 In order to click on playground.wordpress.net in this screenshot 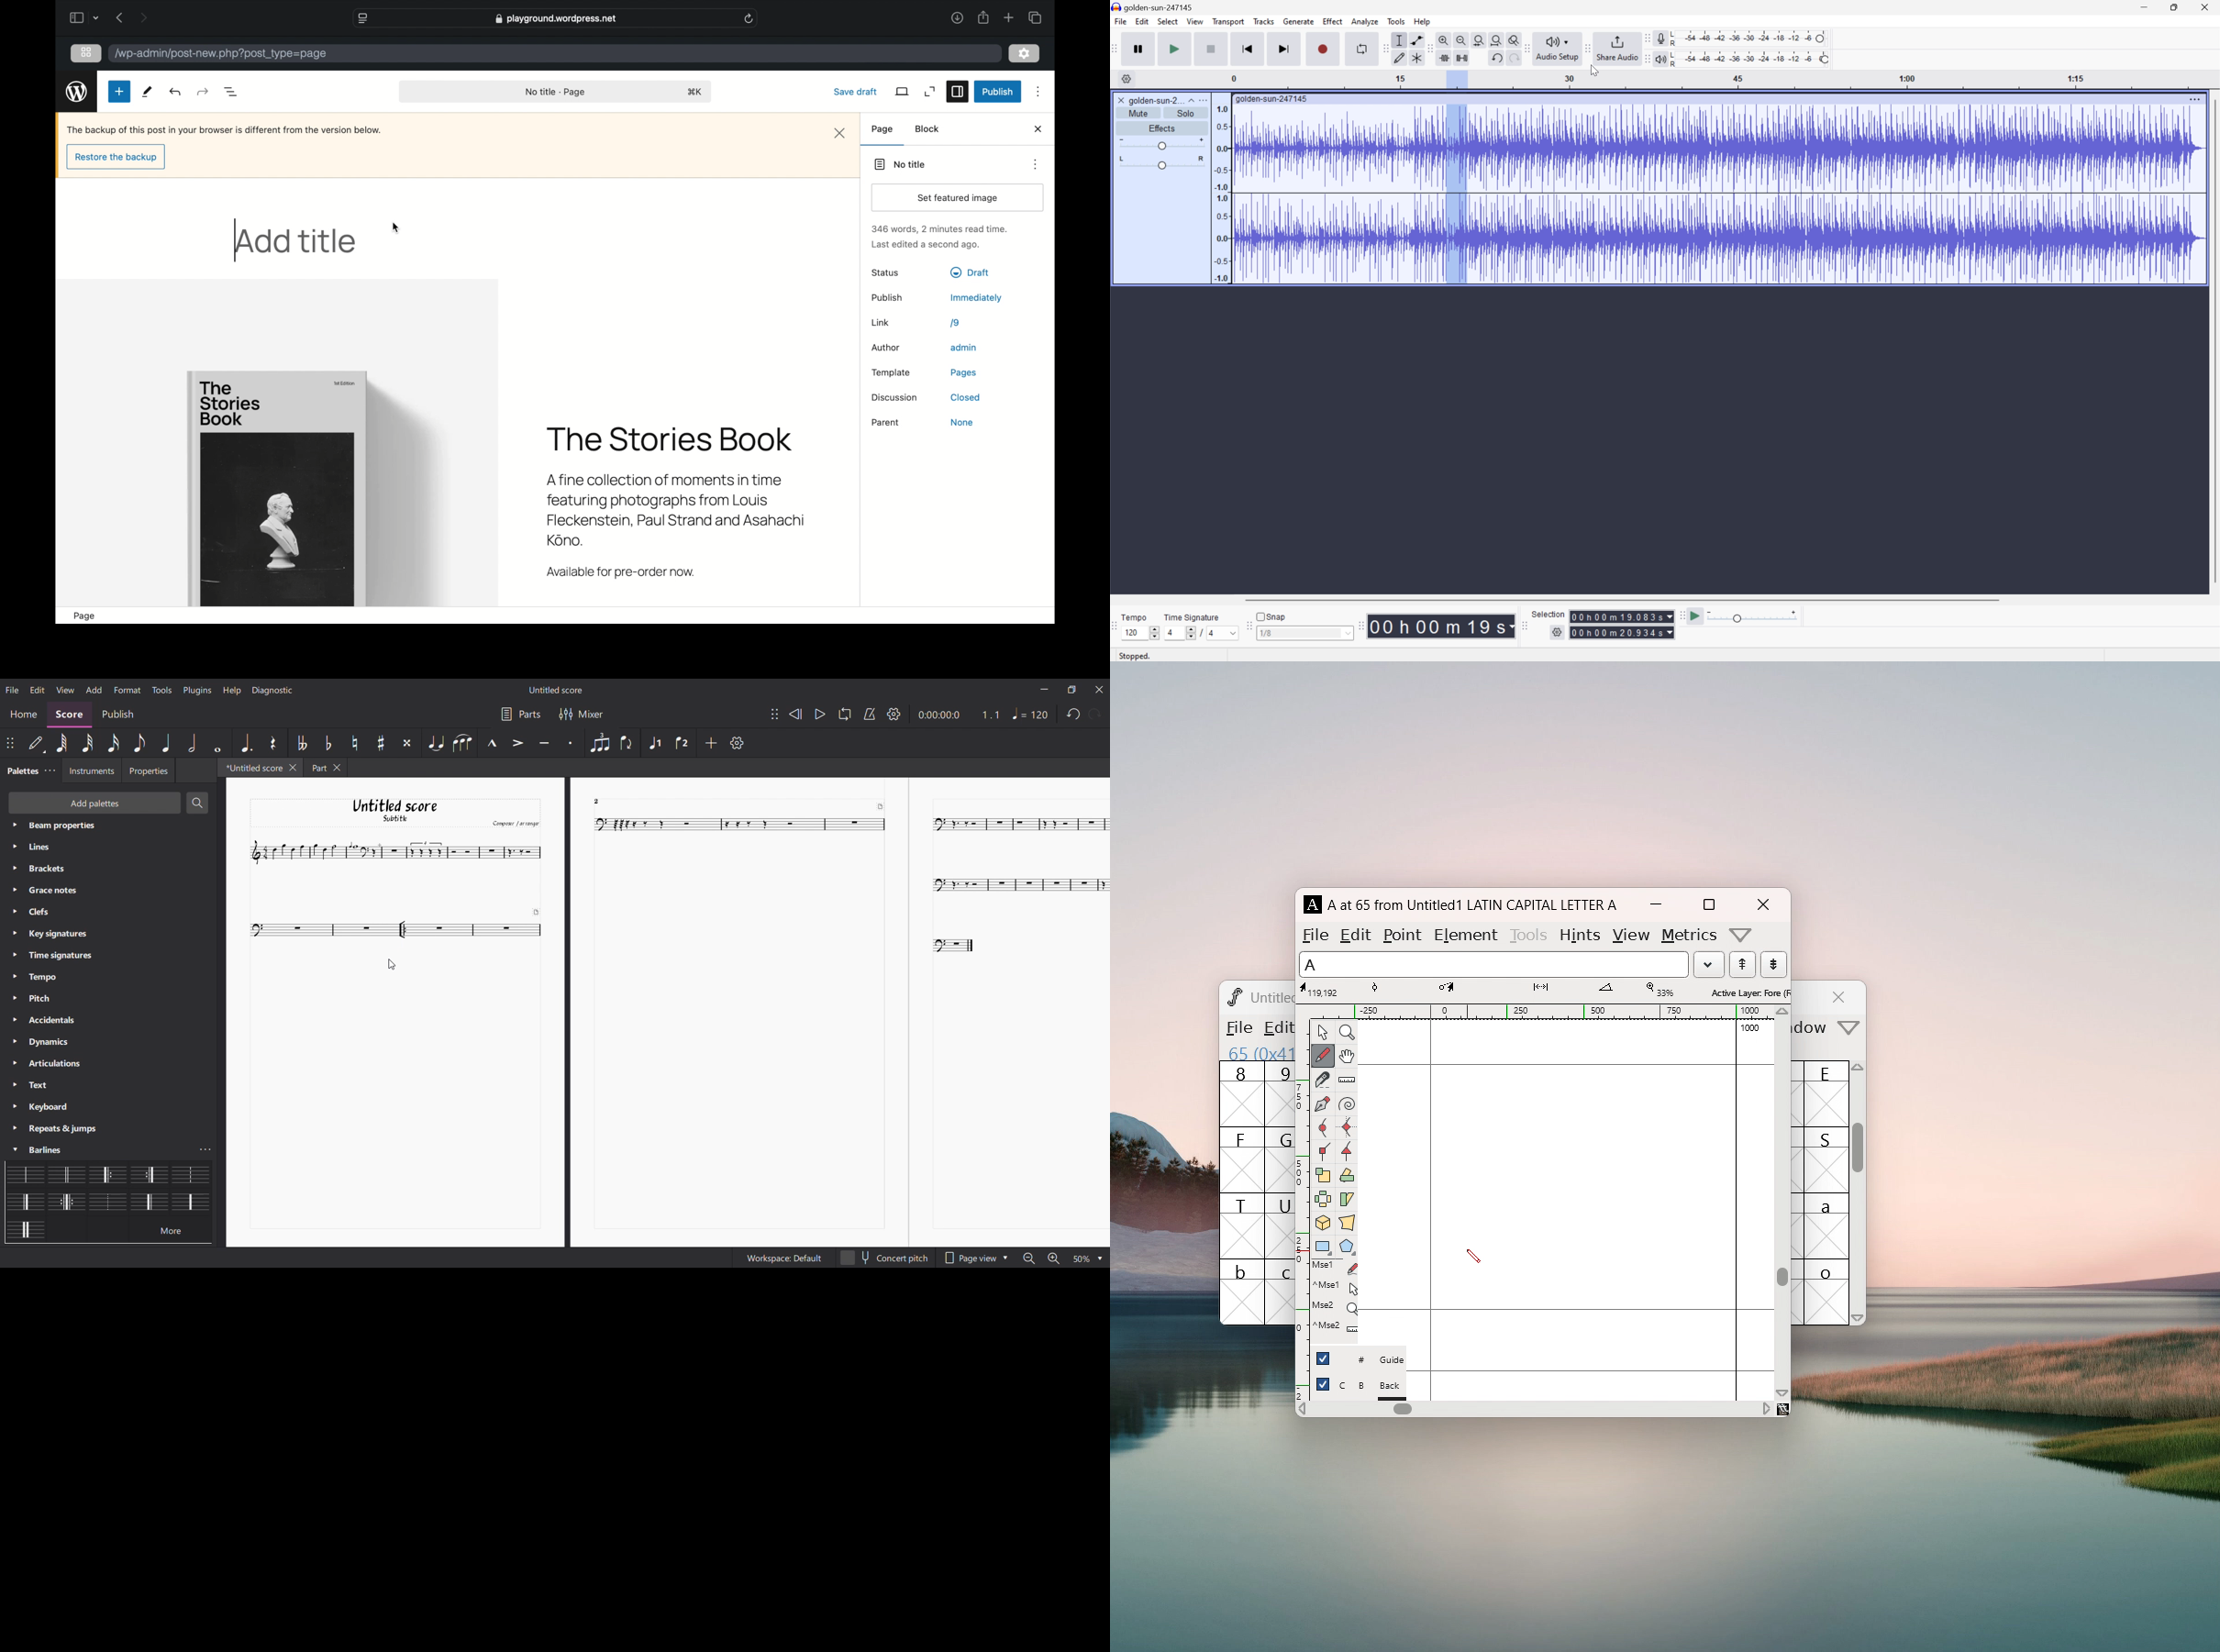, I will do `click(557, 18)`.